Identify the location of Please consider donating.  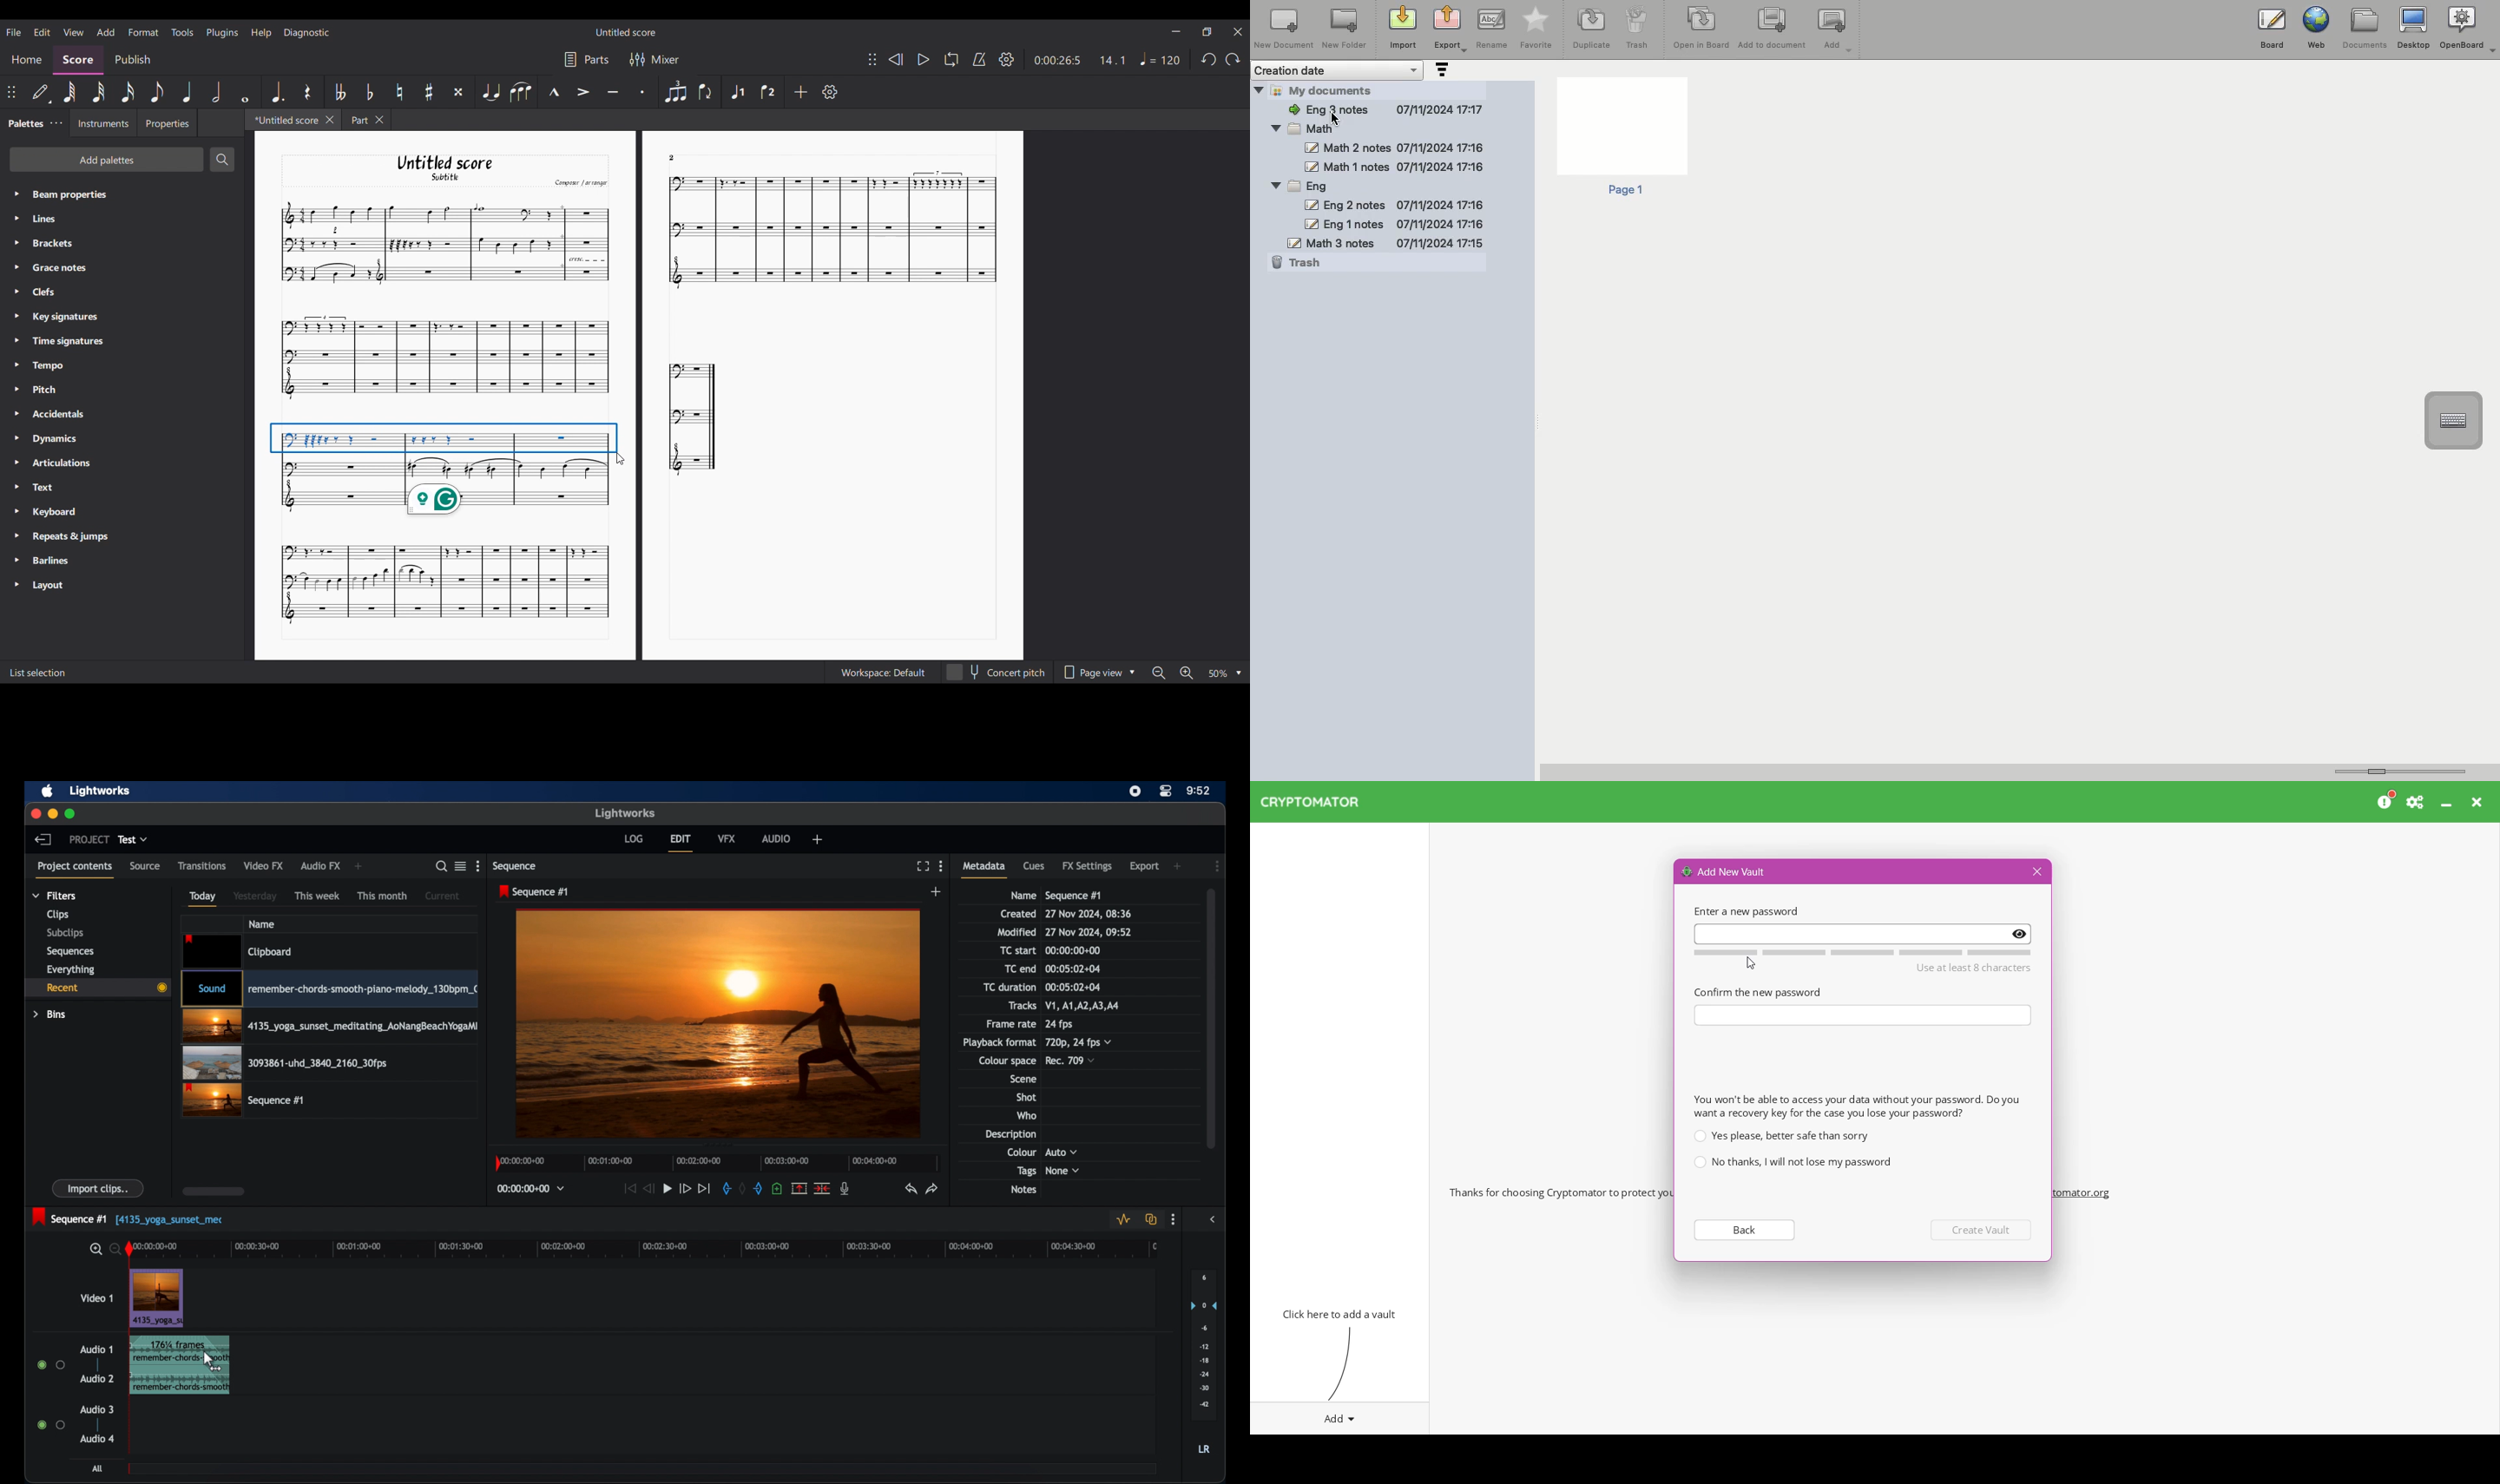
(2387, 800).